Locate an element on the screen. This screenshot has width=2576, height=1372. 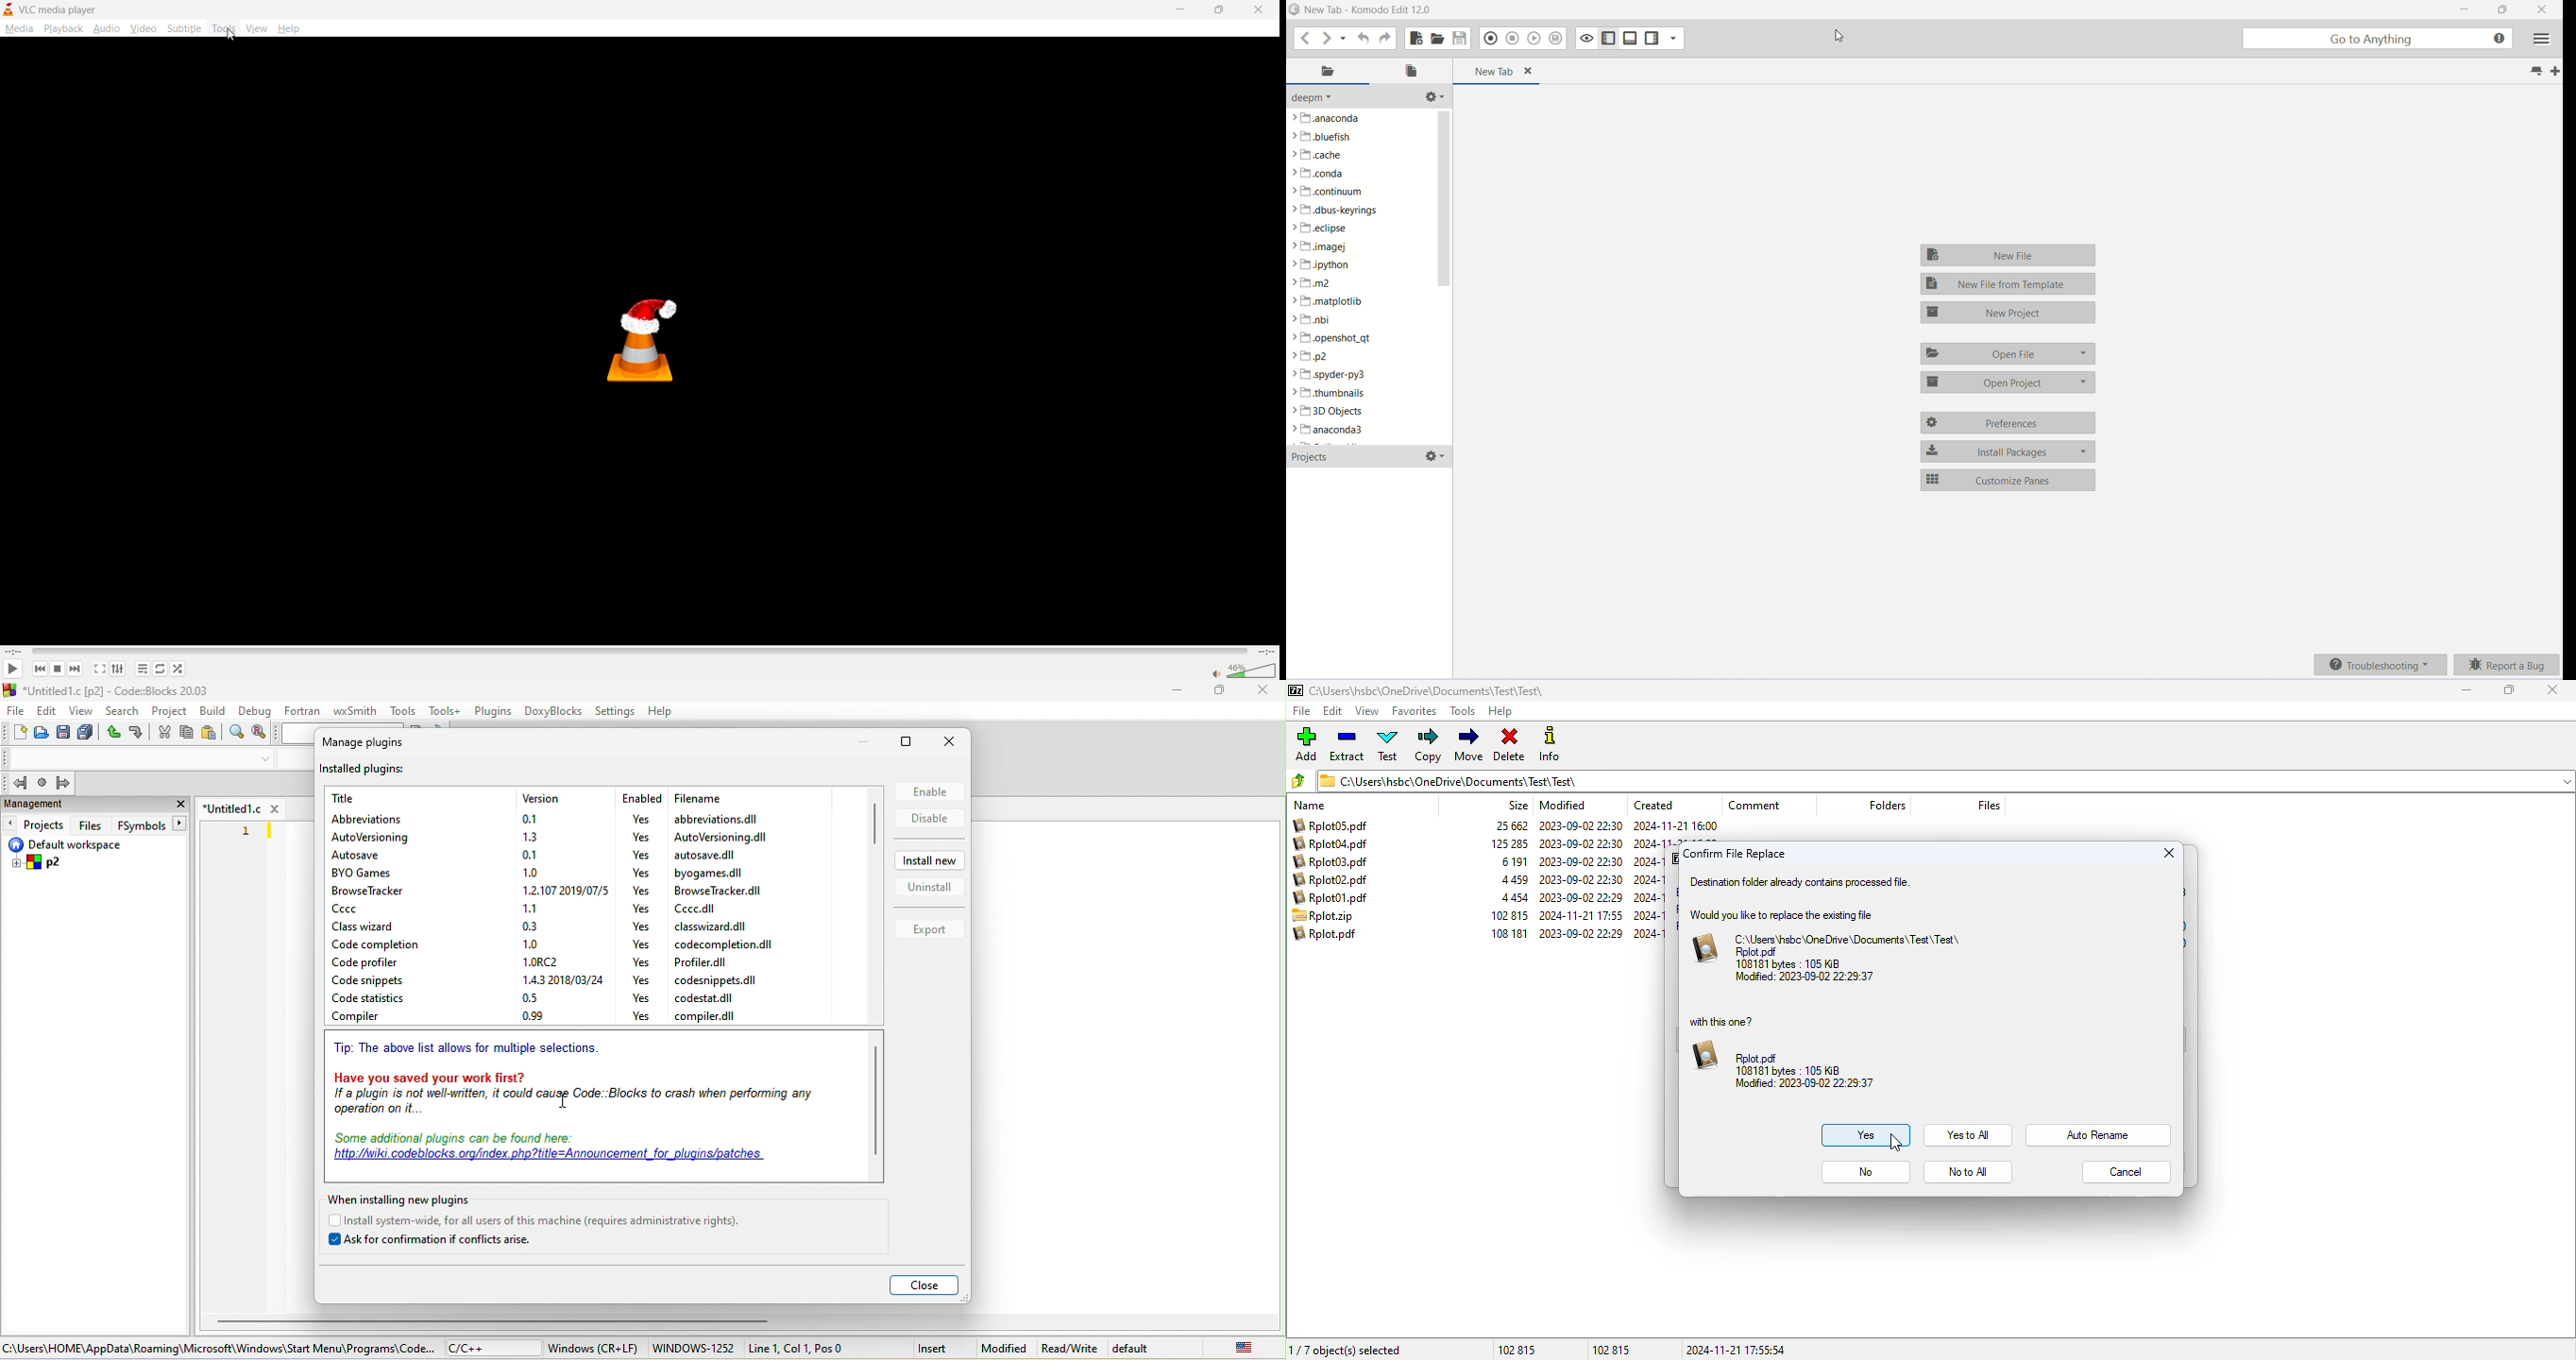
last jump is located at coordinates (42, 784).